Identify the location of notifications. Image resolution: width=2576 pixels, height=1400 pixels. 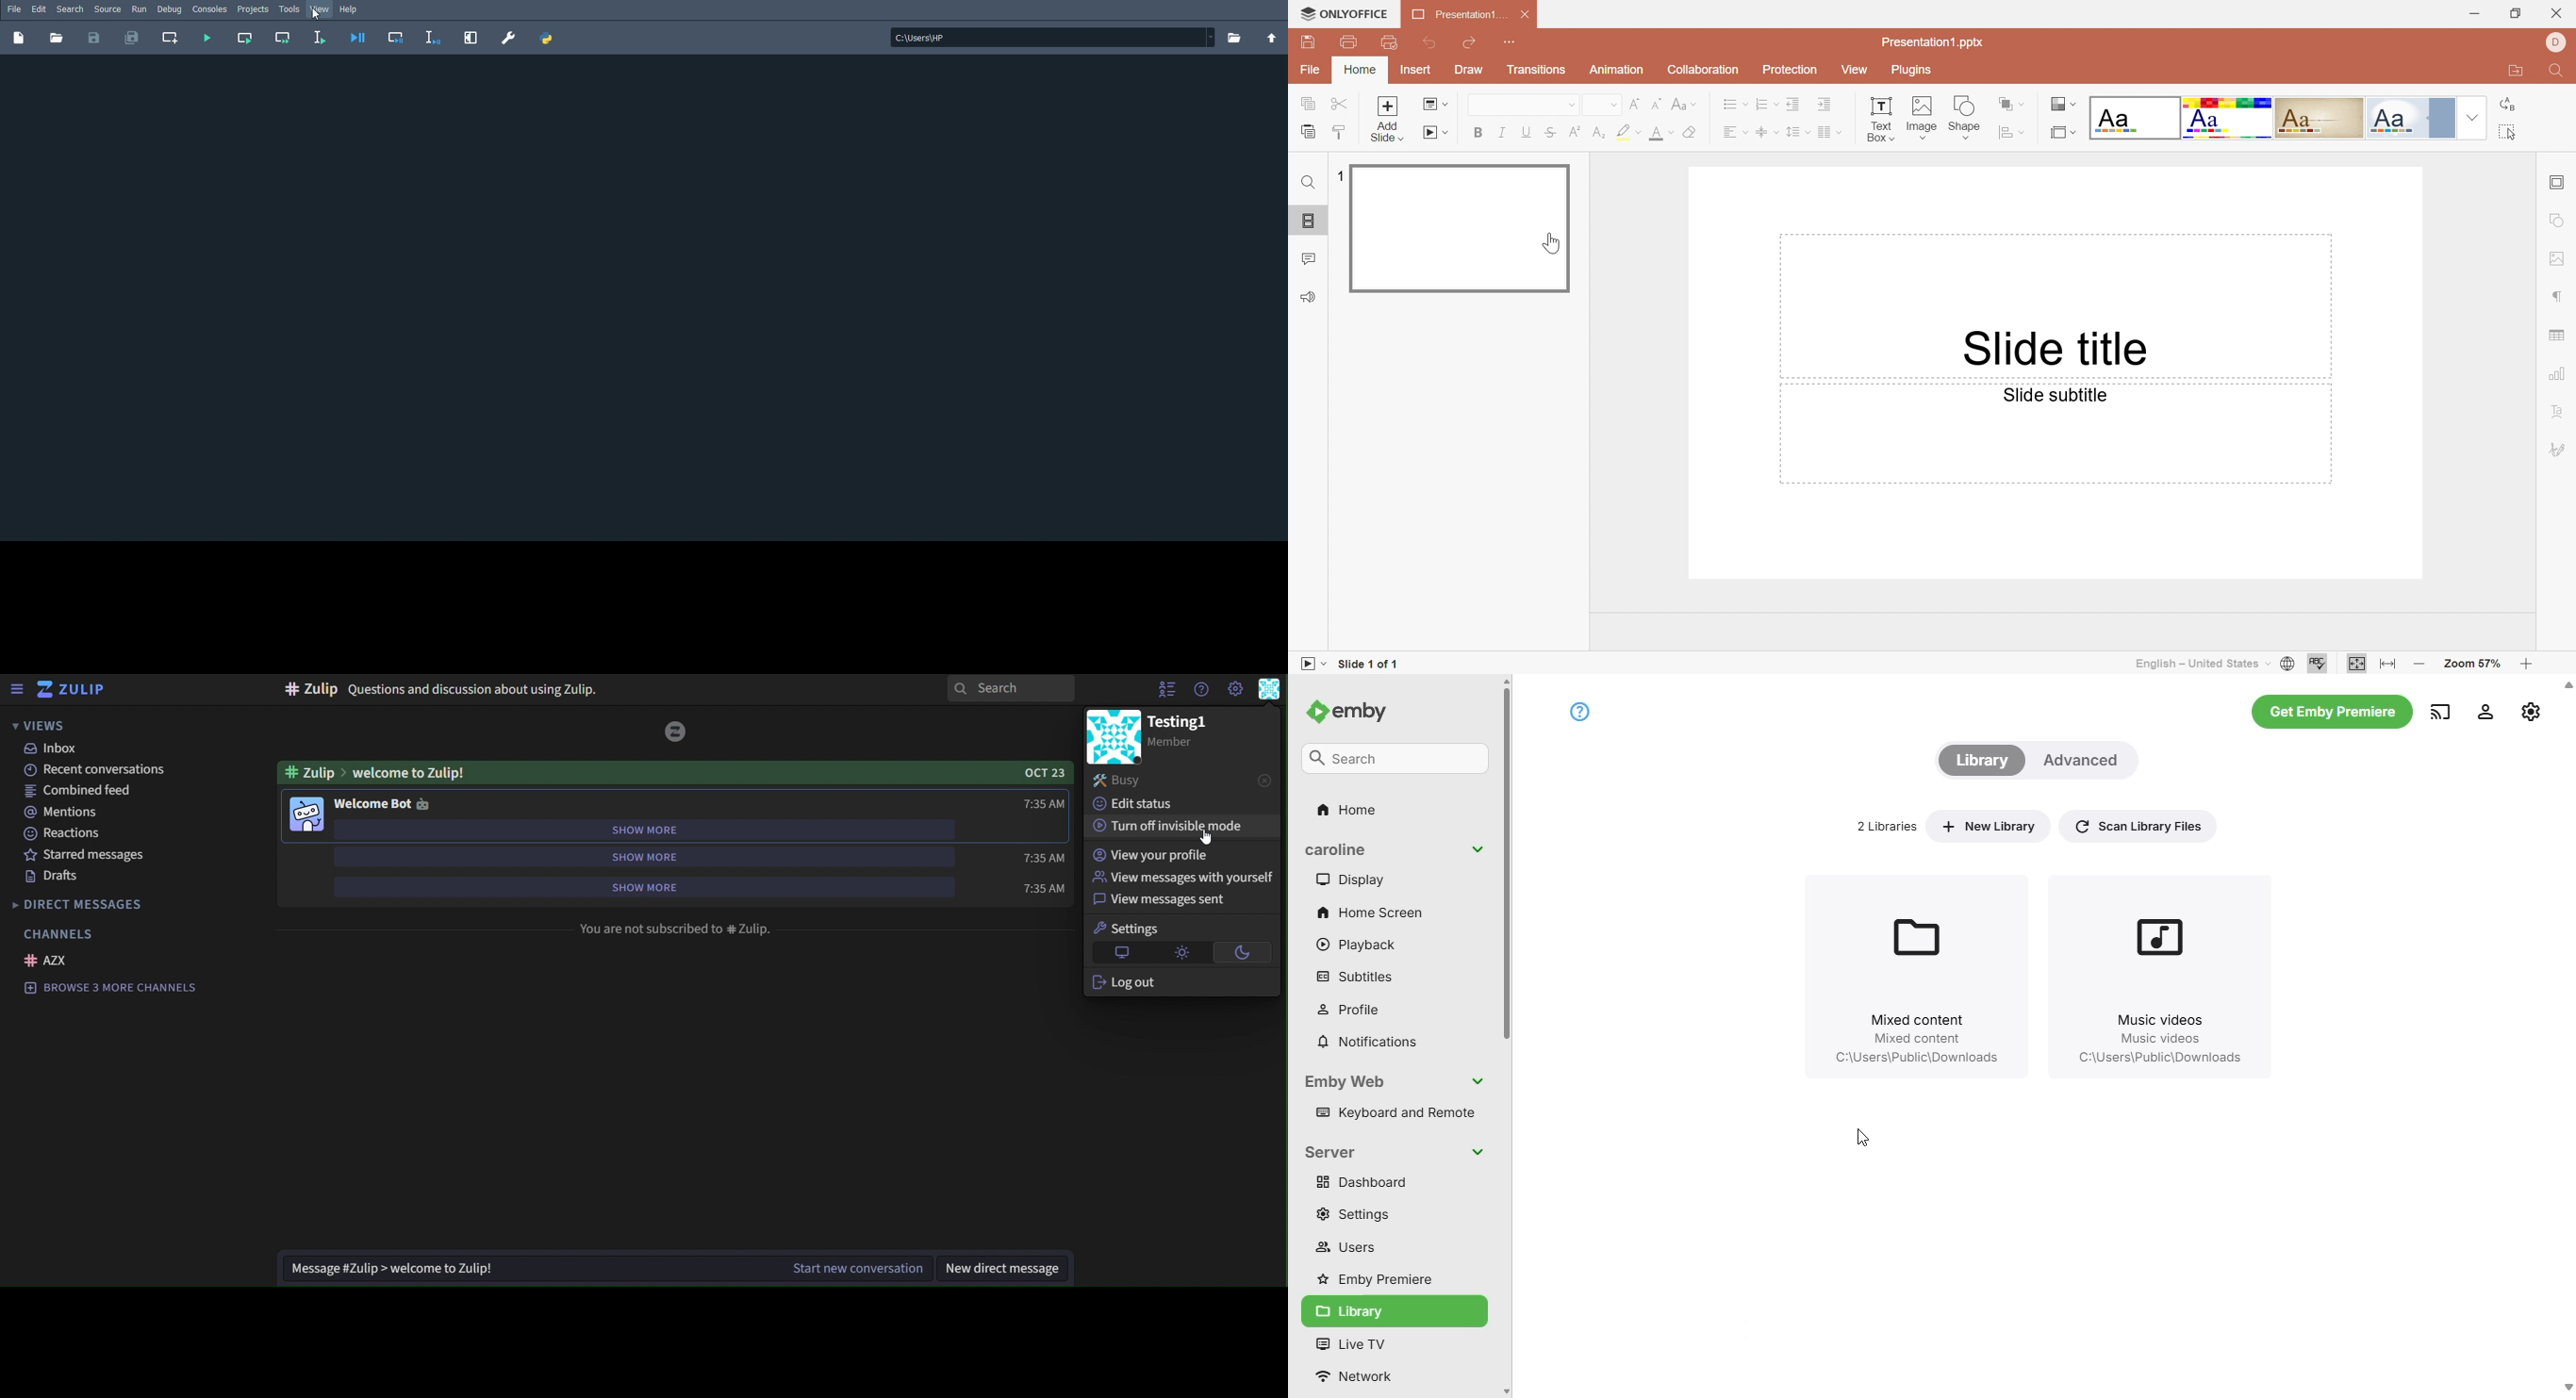
(1366, 1041).